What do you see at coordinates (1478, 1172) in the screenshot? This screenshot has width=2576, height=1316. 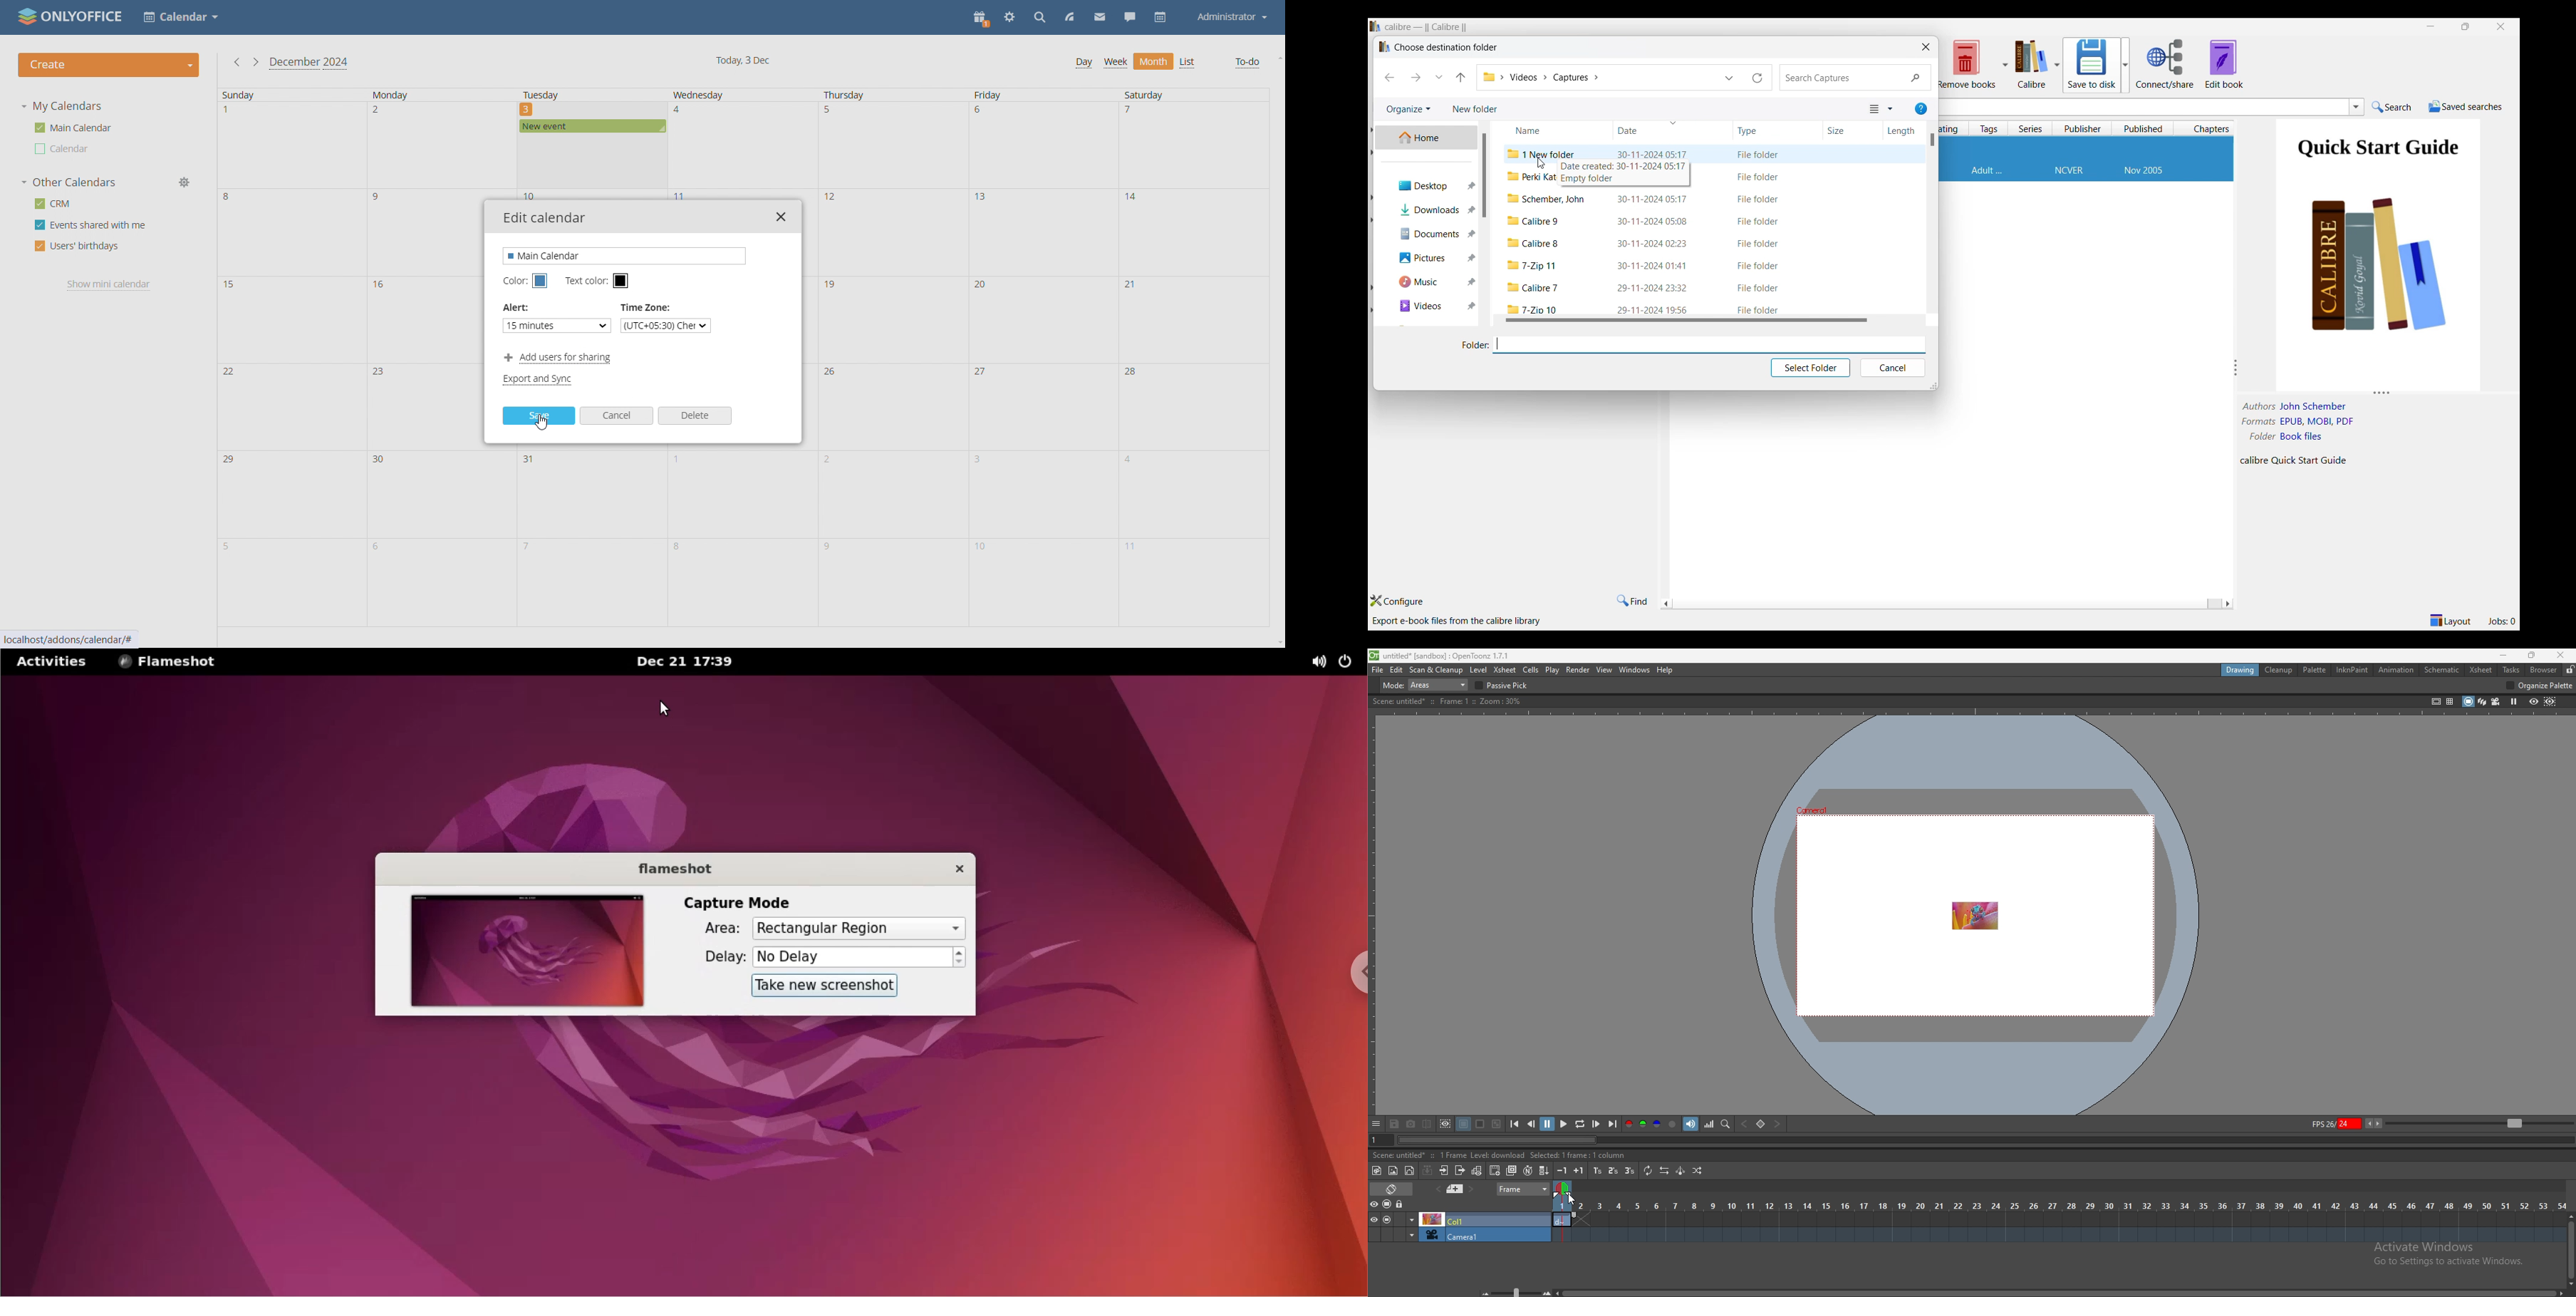 I see `toggle edit in place` at bounding box center [1478, 1172].